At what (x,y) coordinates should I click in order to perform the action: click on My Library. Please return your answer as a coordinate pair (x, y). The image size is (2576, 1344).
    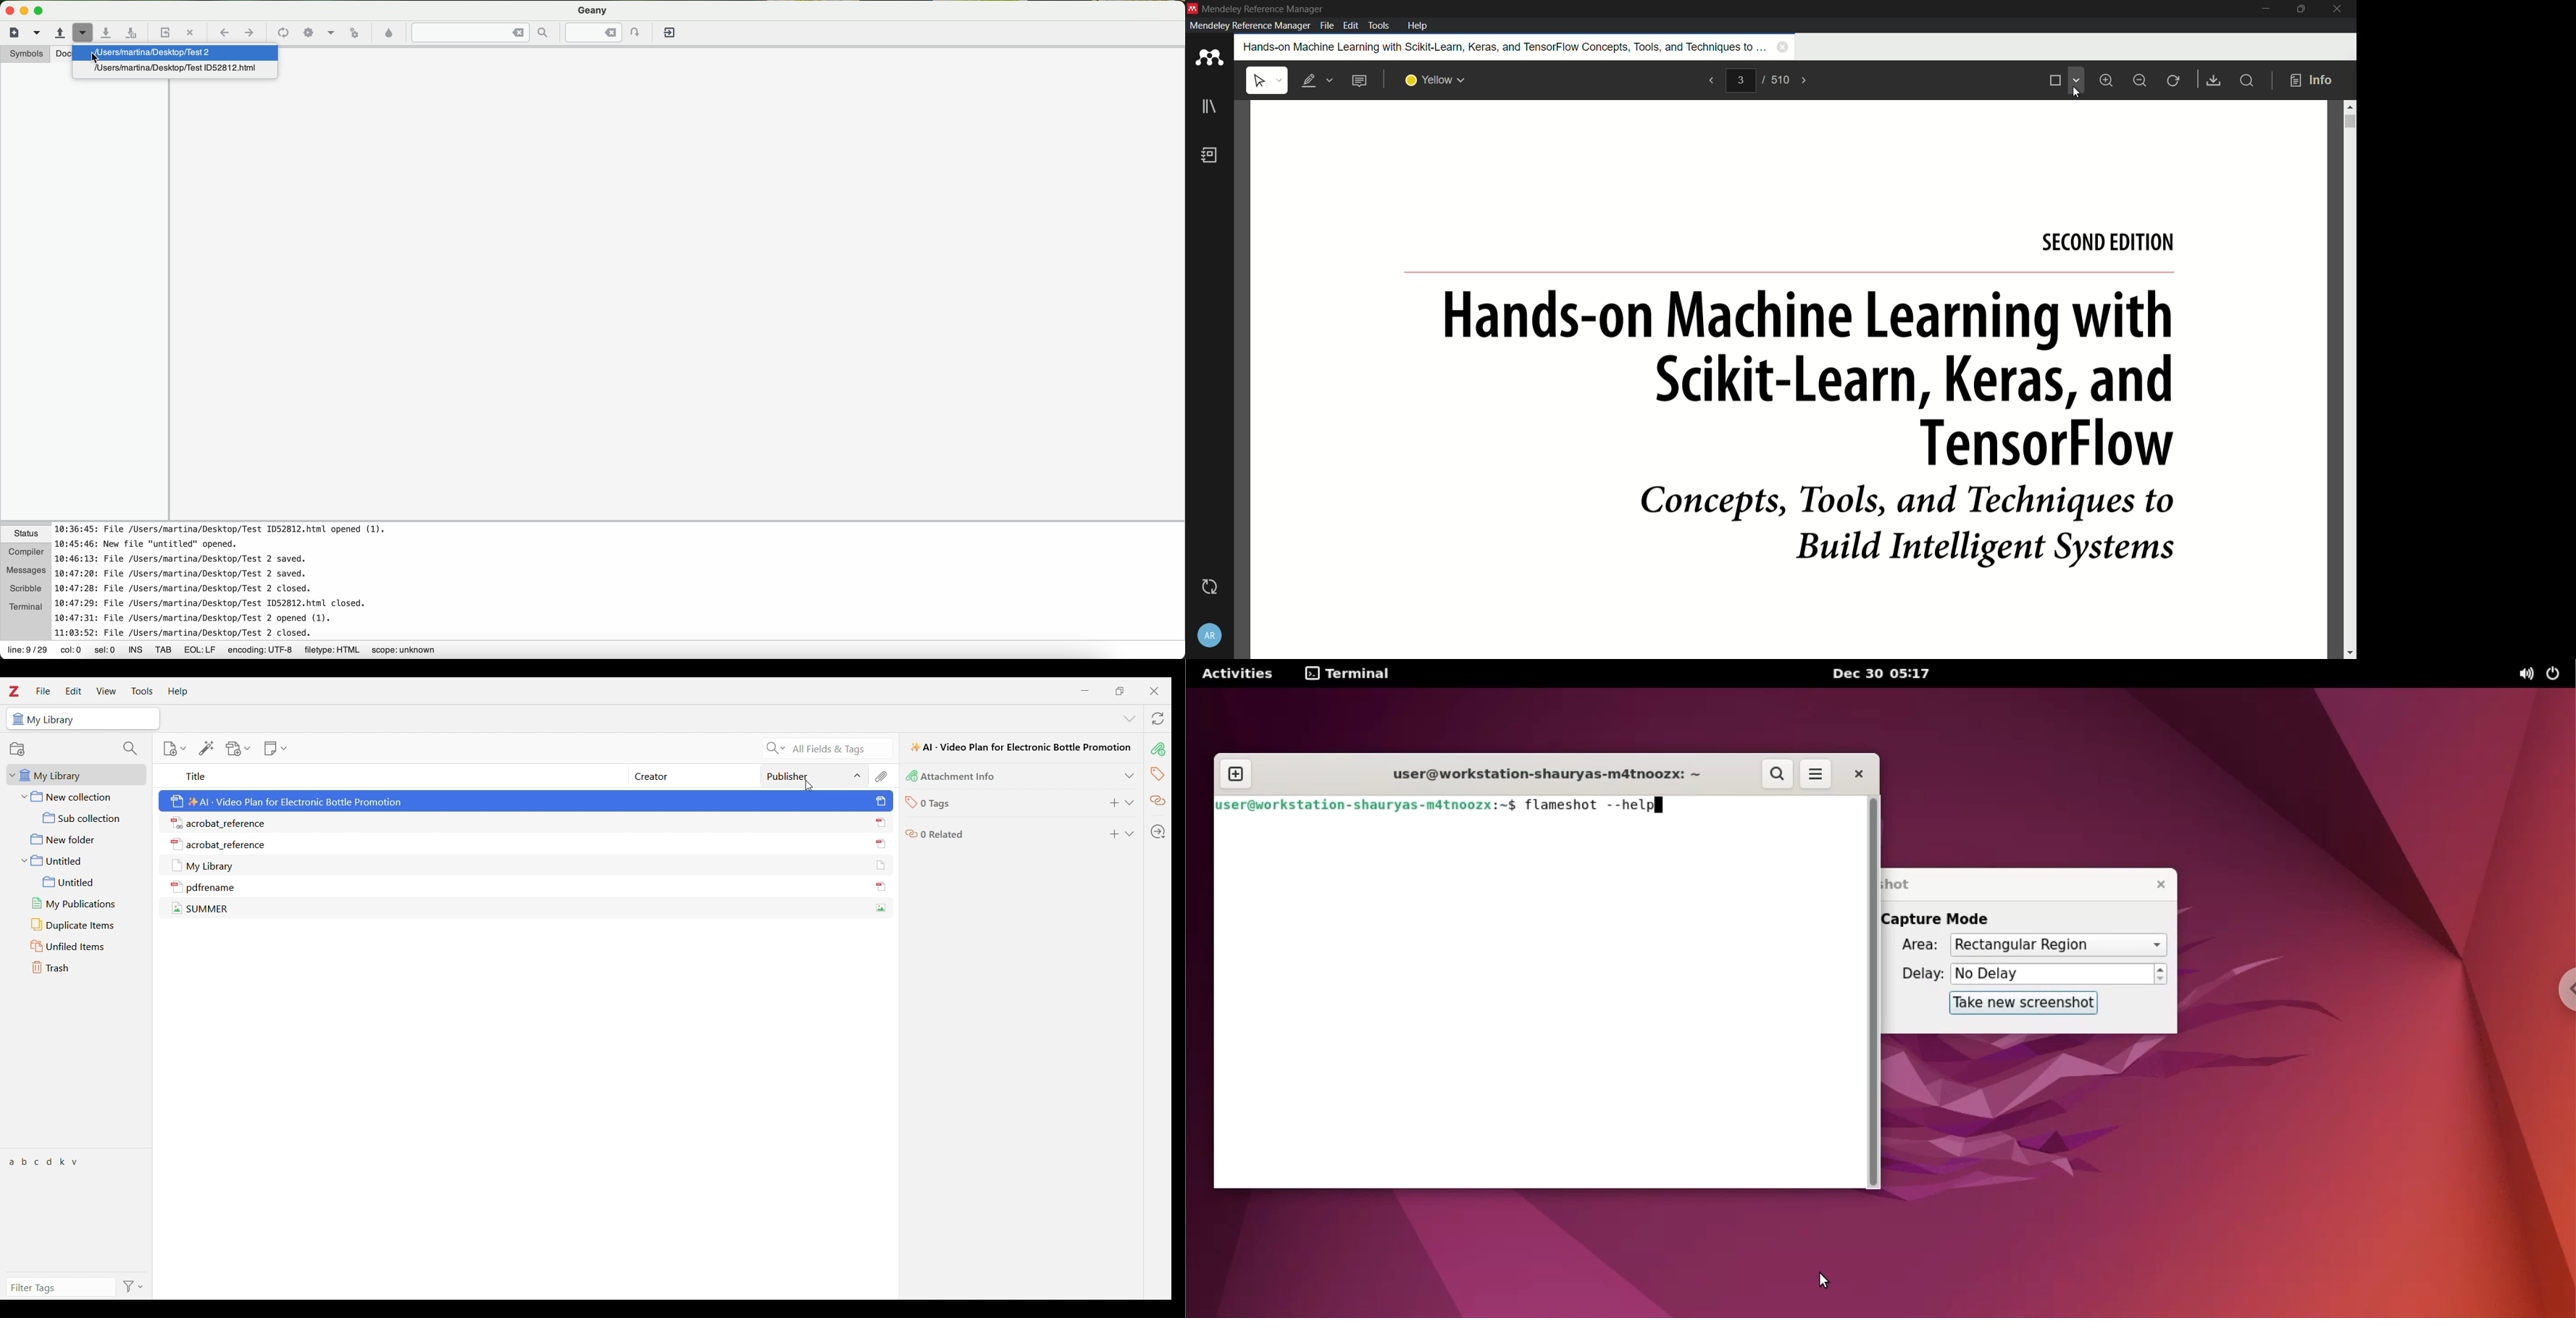
    Looking at the image, I should click on (55, 719).